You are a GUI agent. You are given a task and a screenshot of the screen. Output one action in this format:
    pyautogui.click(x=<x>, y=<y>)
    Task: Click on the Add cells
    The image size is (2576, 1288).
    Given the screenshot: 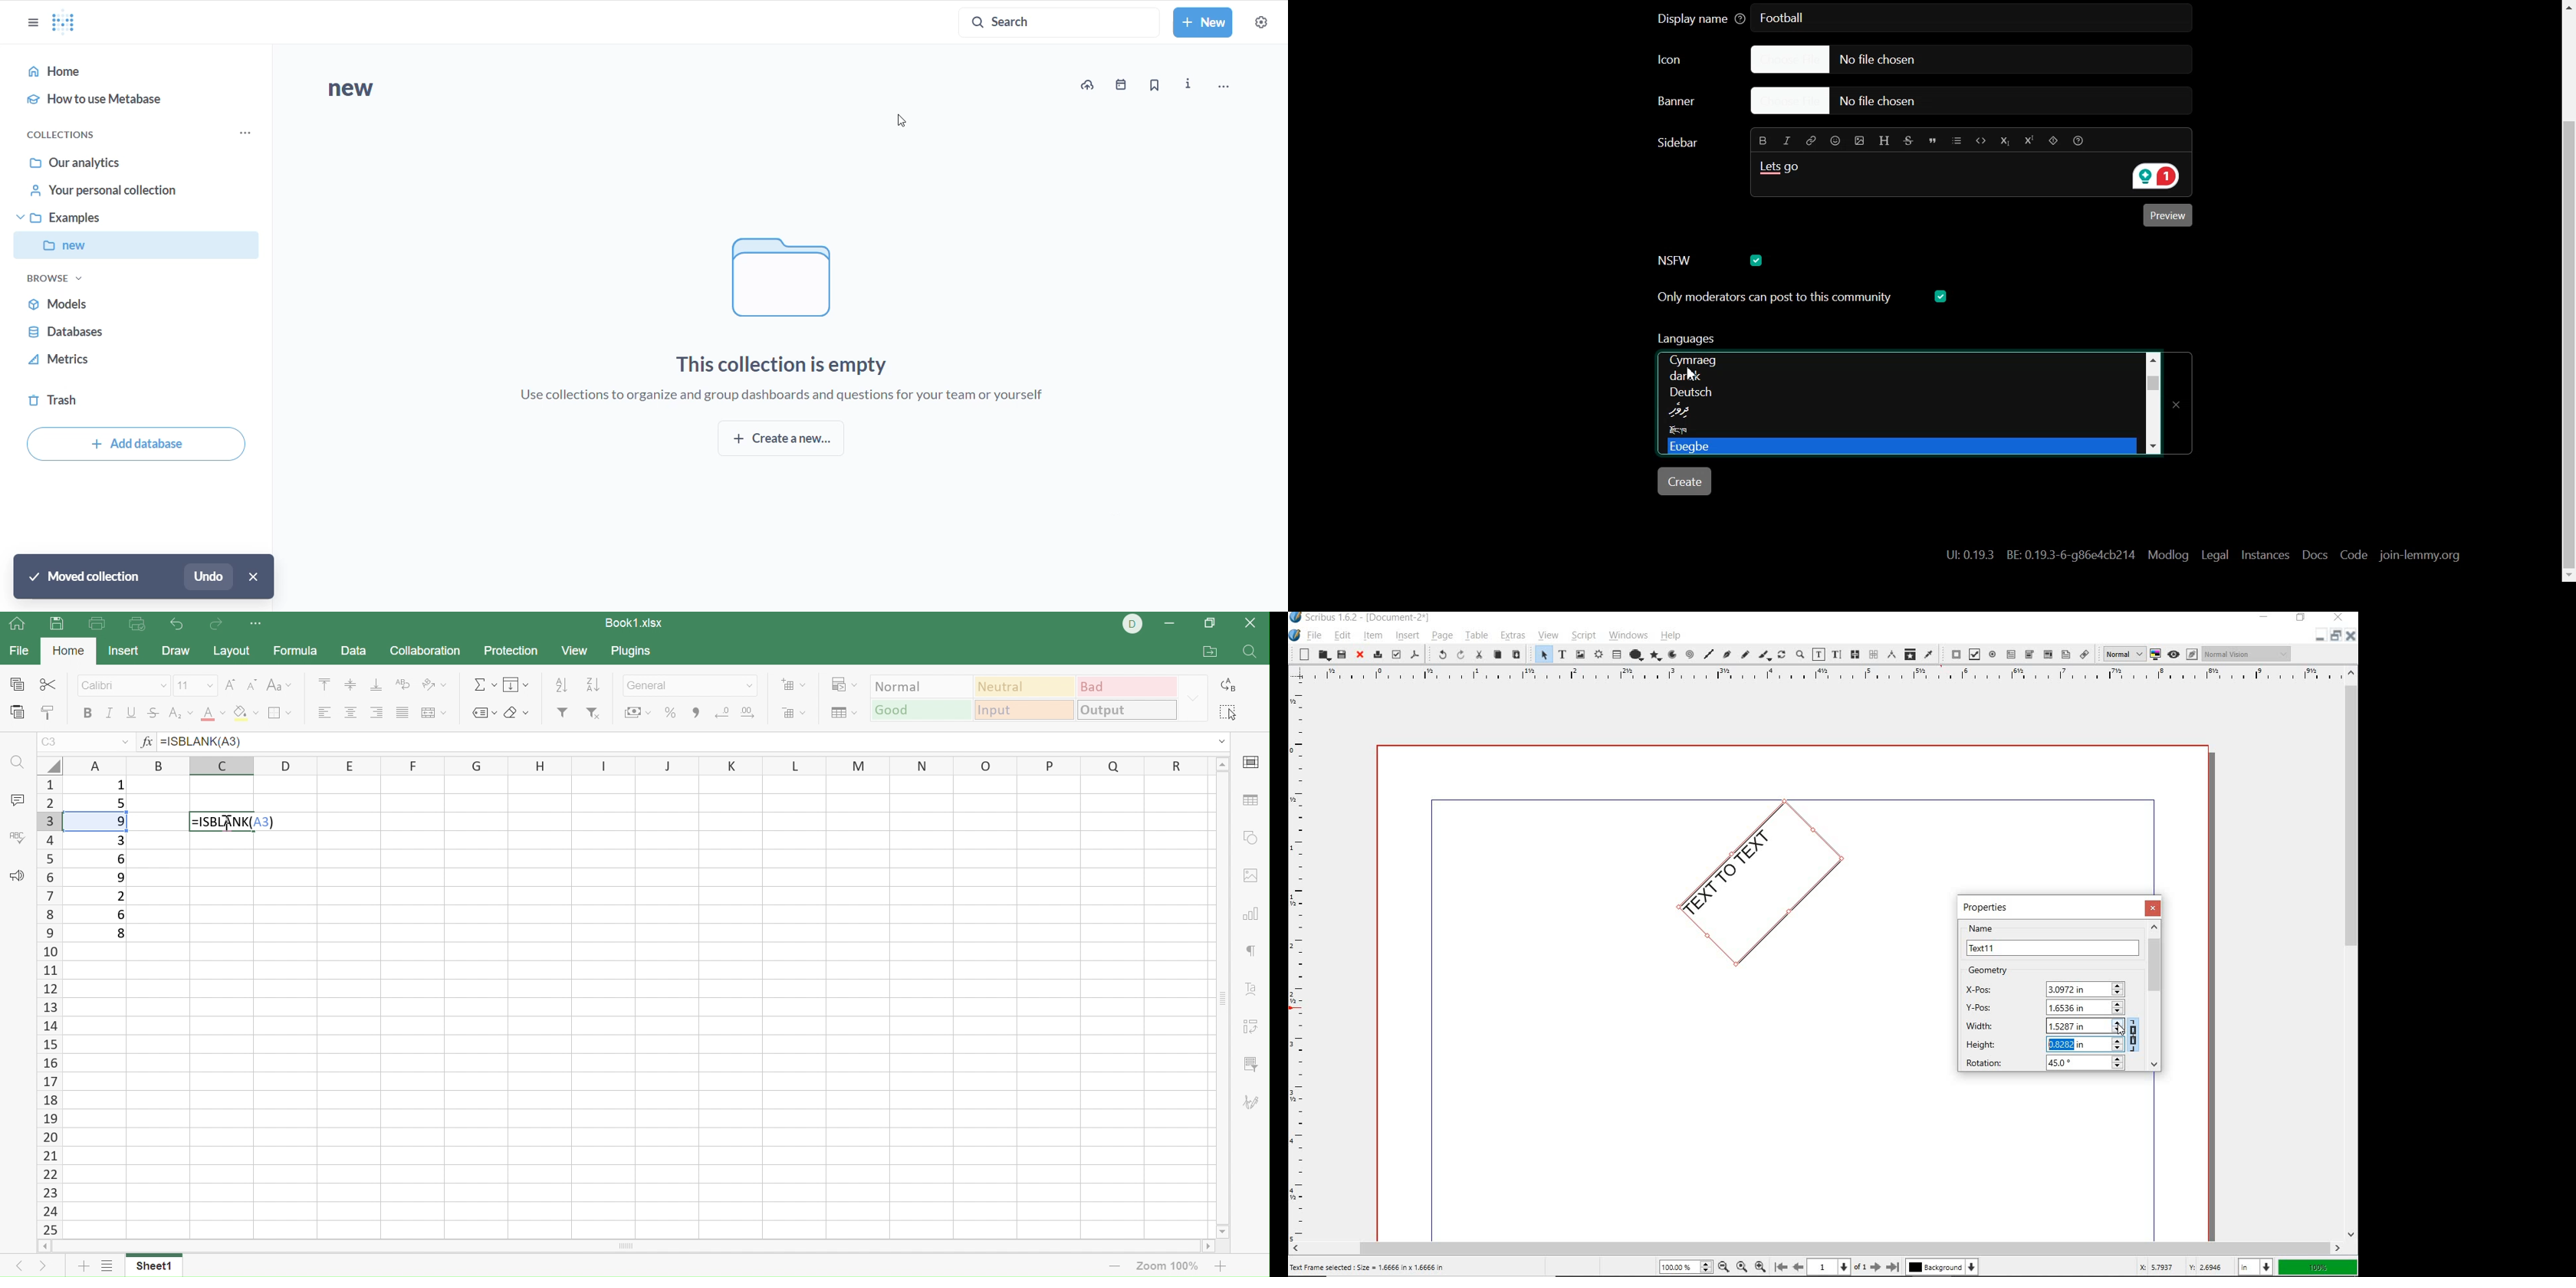 What is the action you would take?
    pyautogui.click(x=792, y=683)
    